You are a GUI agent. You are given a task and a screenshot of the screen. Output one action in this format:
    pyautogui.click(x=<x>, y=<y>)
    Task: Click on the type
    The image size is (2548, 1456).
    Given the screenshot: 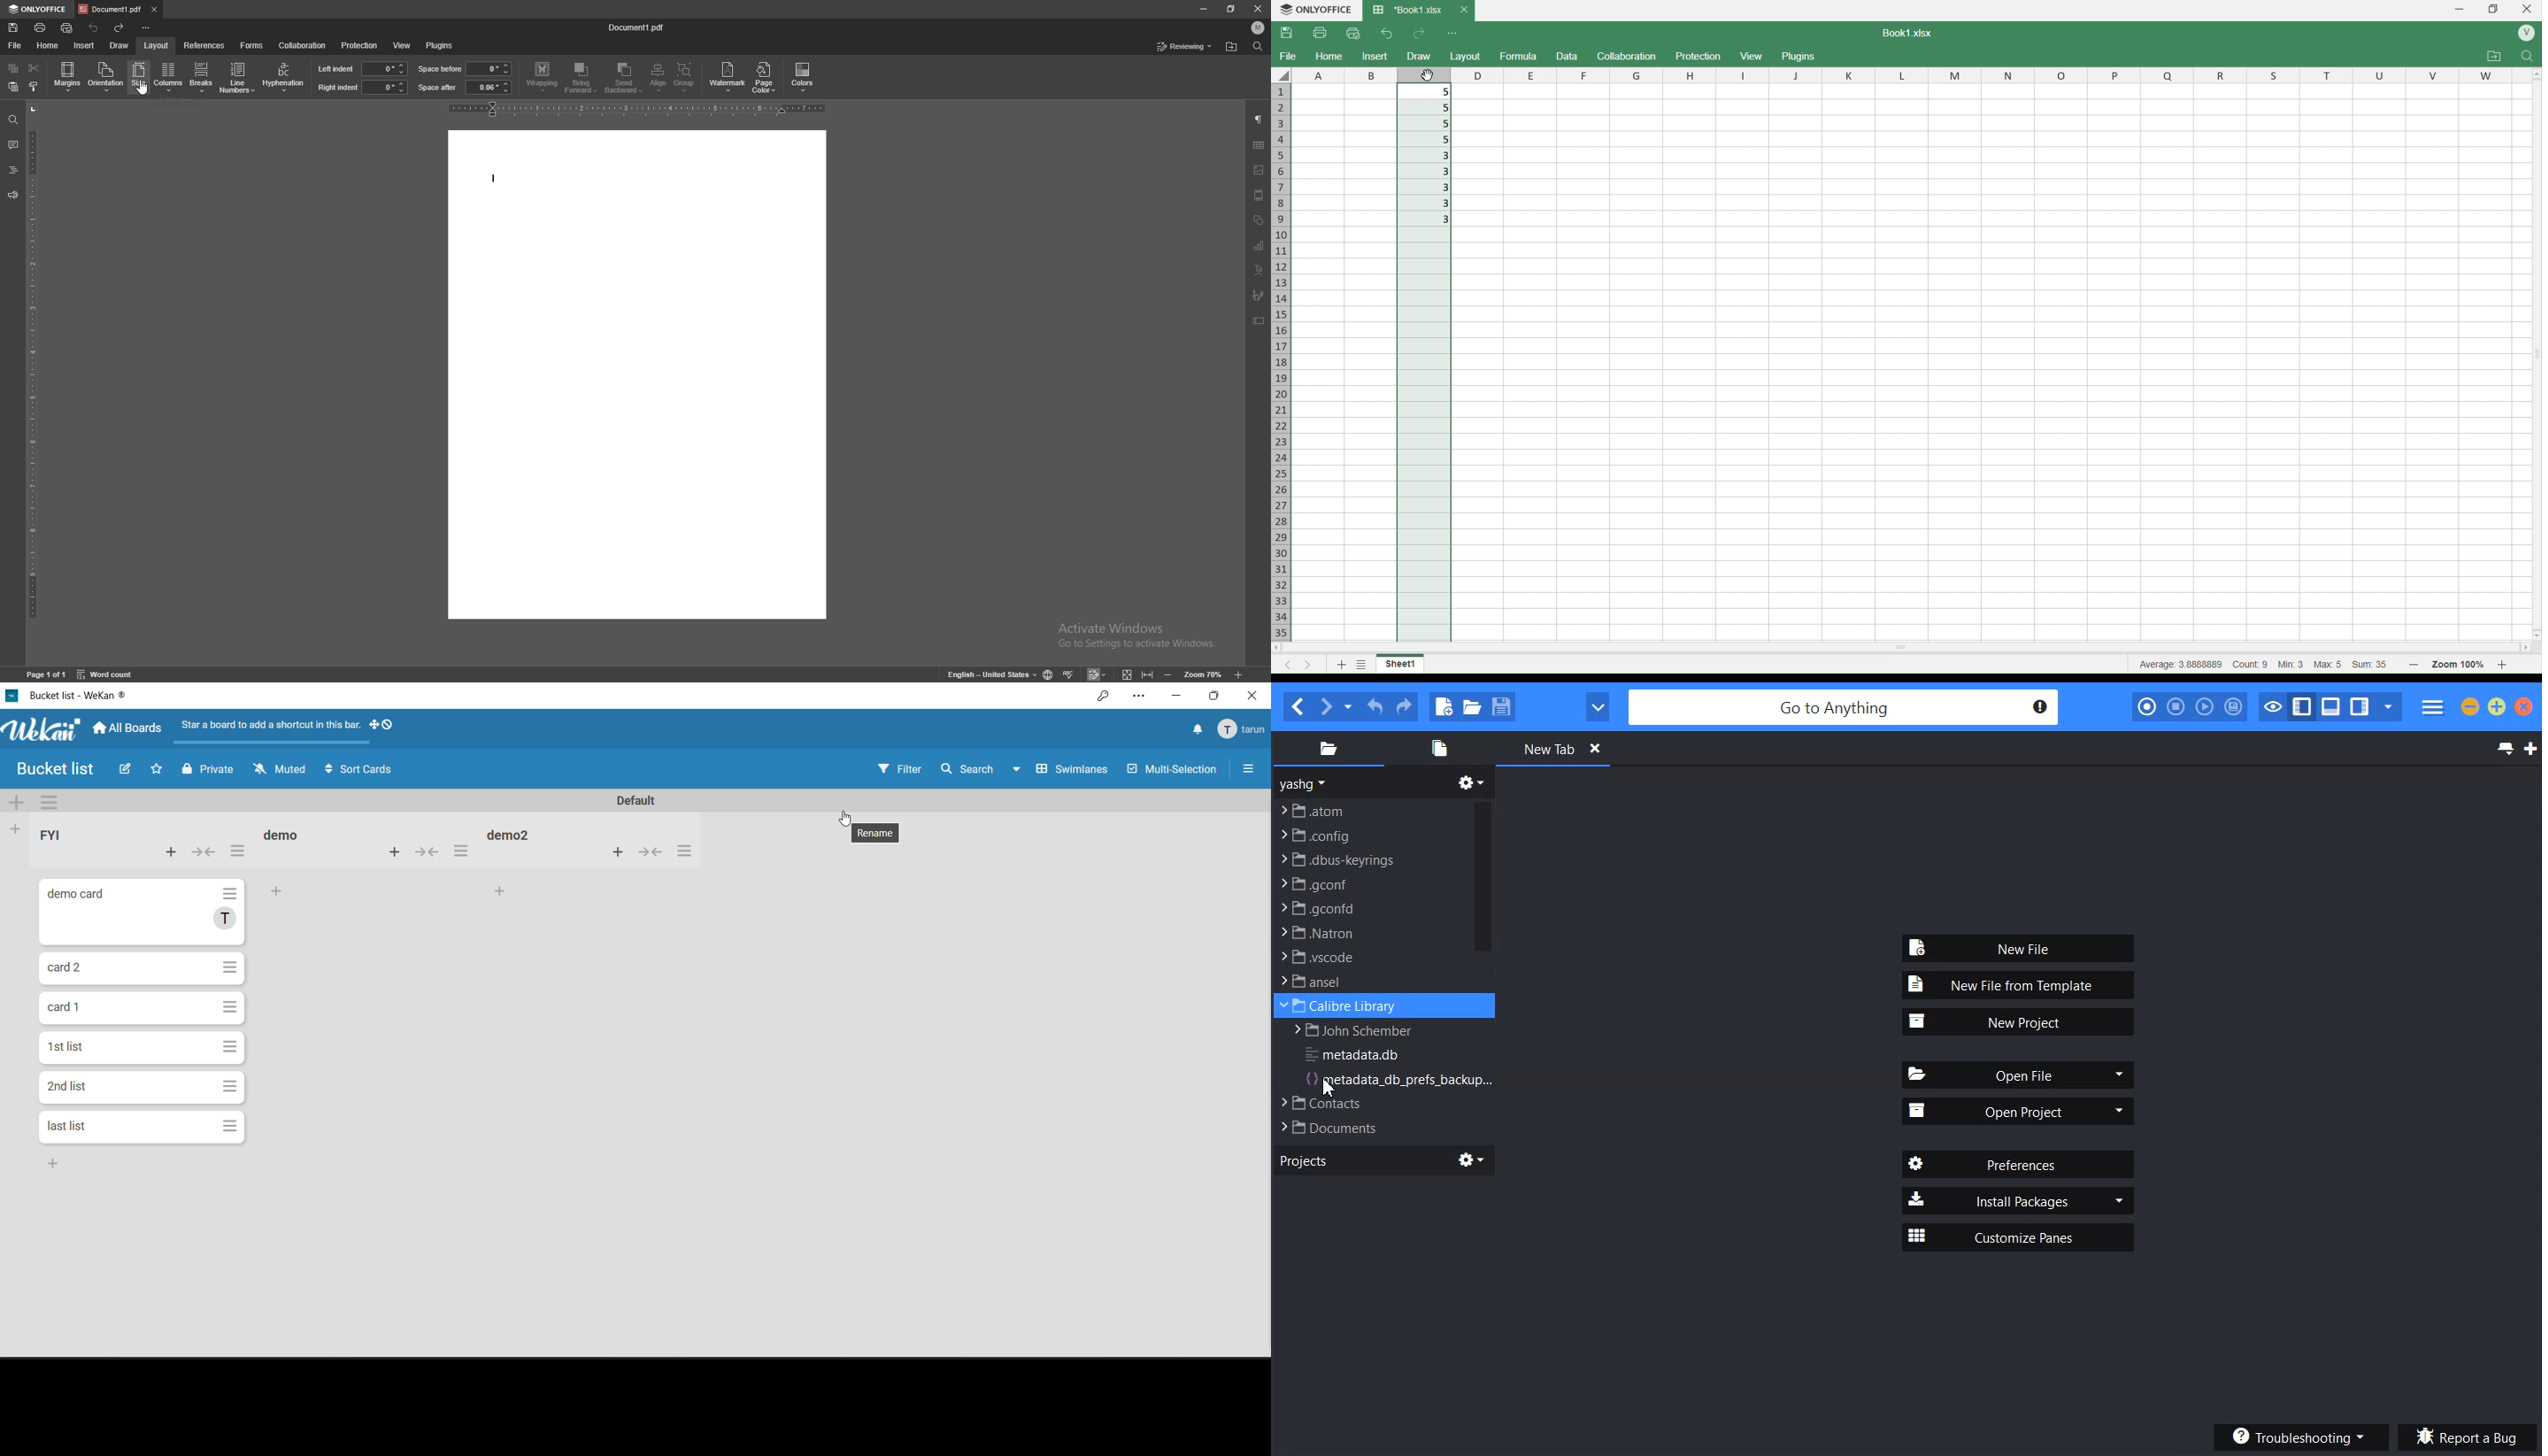 What is the action you would take?
    pyautogui.click(x=496, y=179)
    